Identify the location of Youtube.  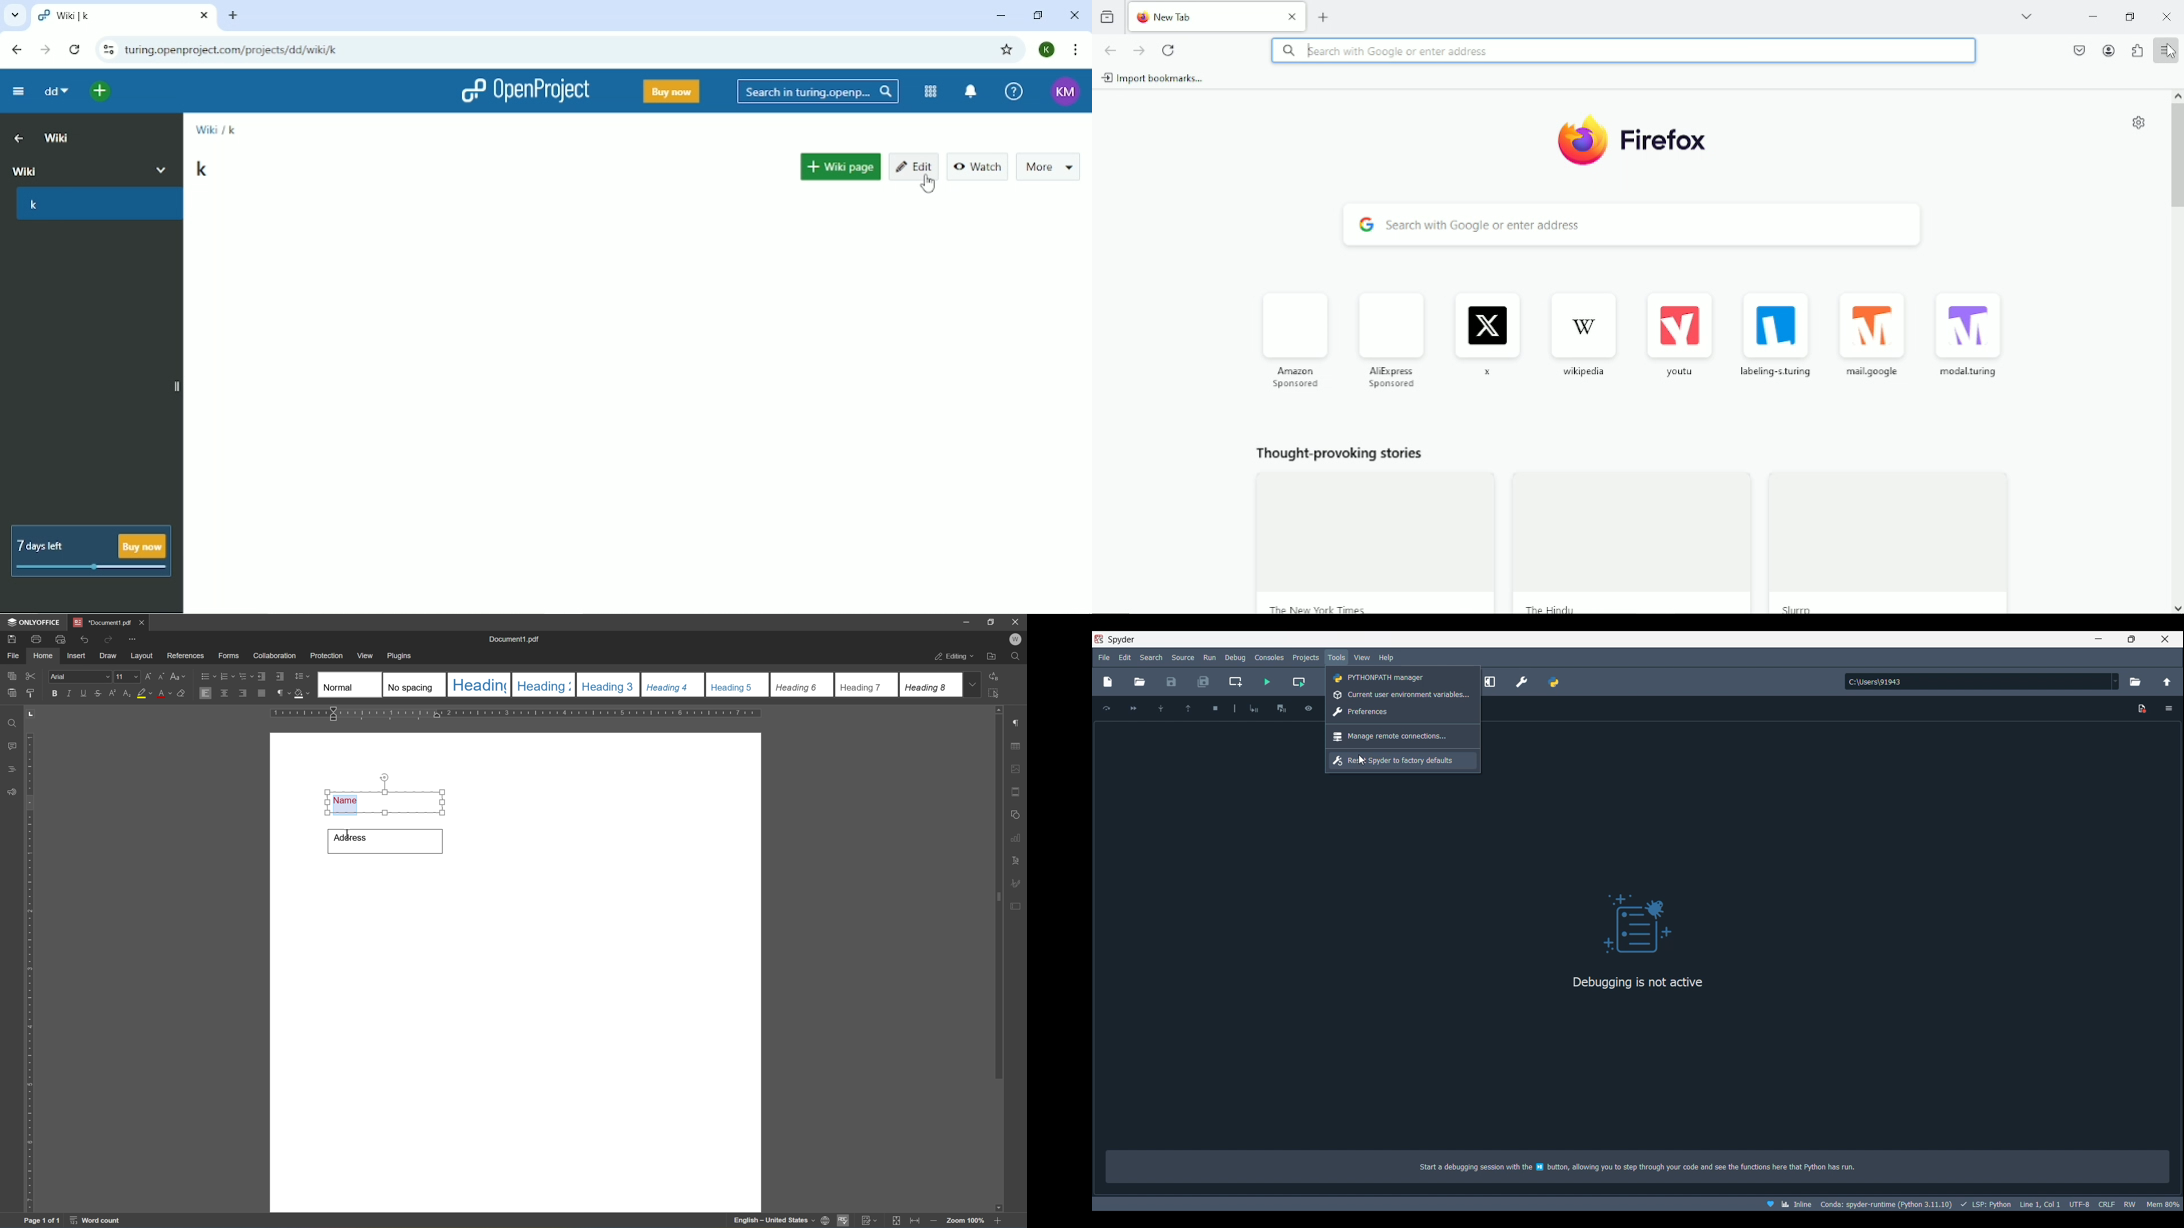
(1681, 336).